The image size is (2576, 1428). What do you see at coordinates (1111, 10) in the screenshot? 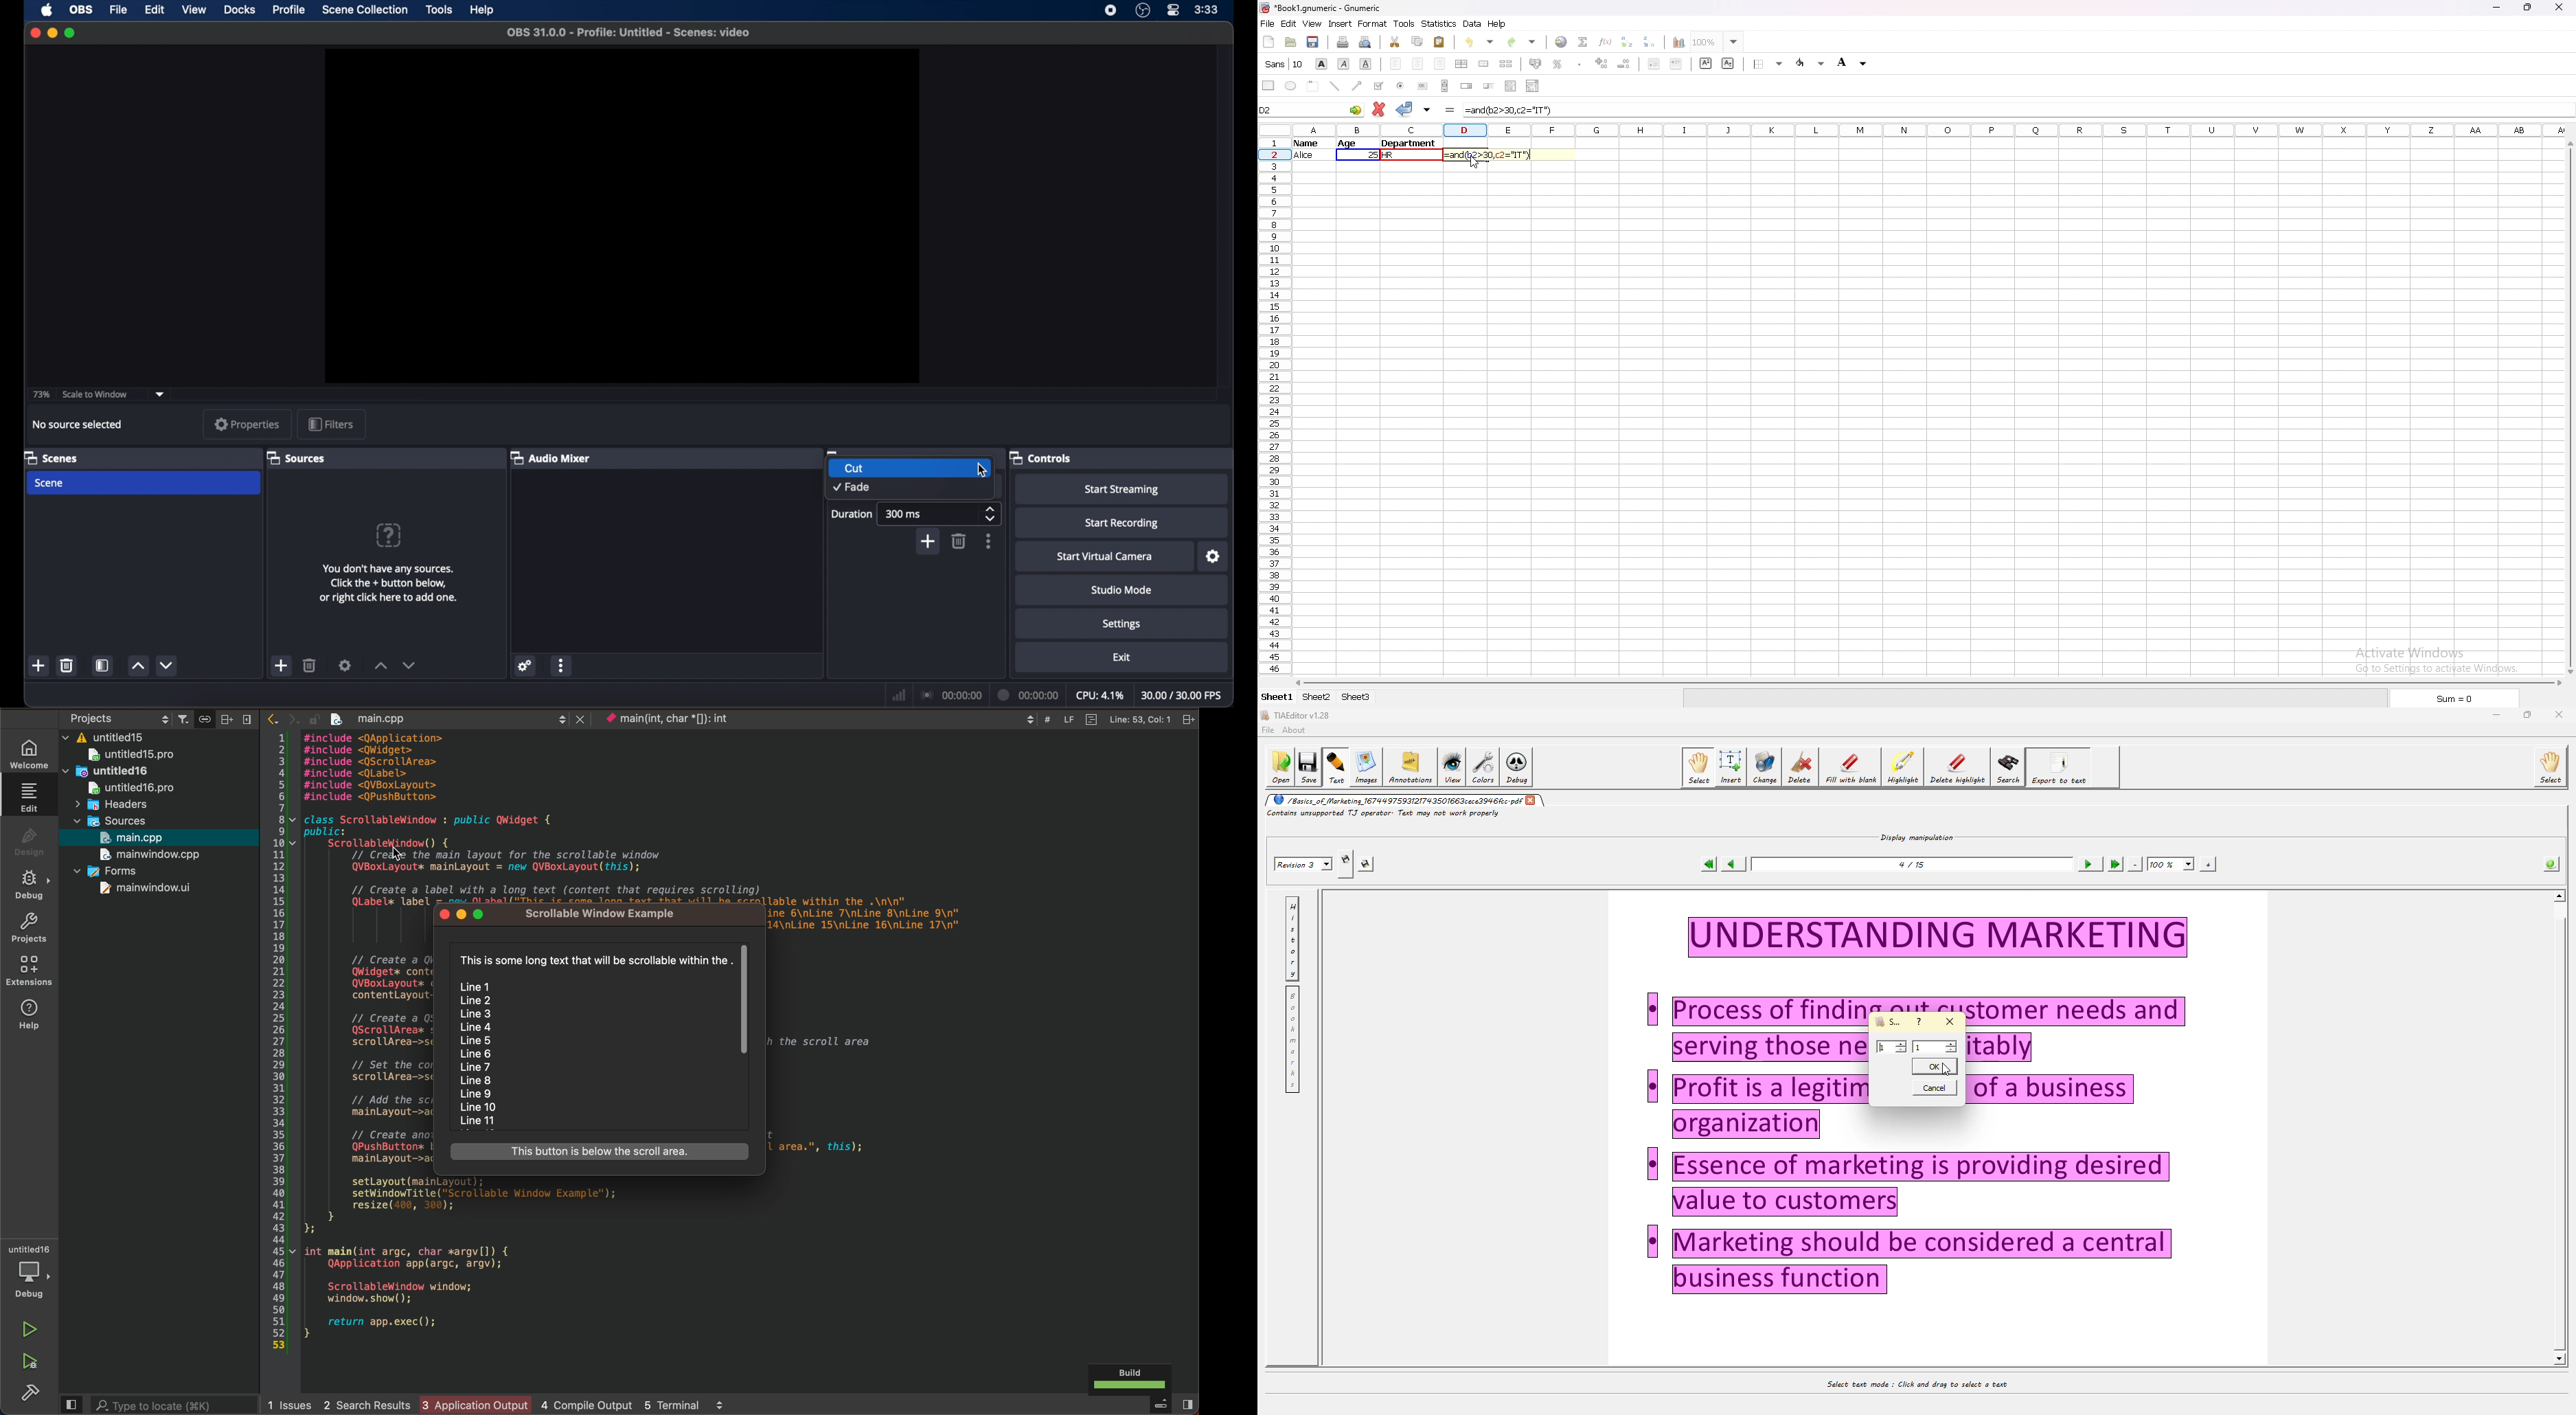
I see `screen recording icon` at bounding box center [1111, 10].